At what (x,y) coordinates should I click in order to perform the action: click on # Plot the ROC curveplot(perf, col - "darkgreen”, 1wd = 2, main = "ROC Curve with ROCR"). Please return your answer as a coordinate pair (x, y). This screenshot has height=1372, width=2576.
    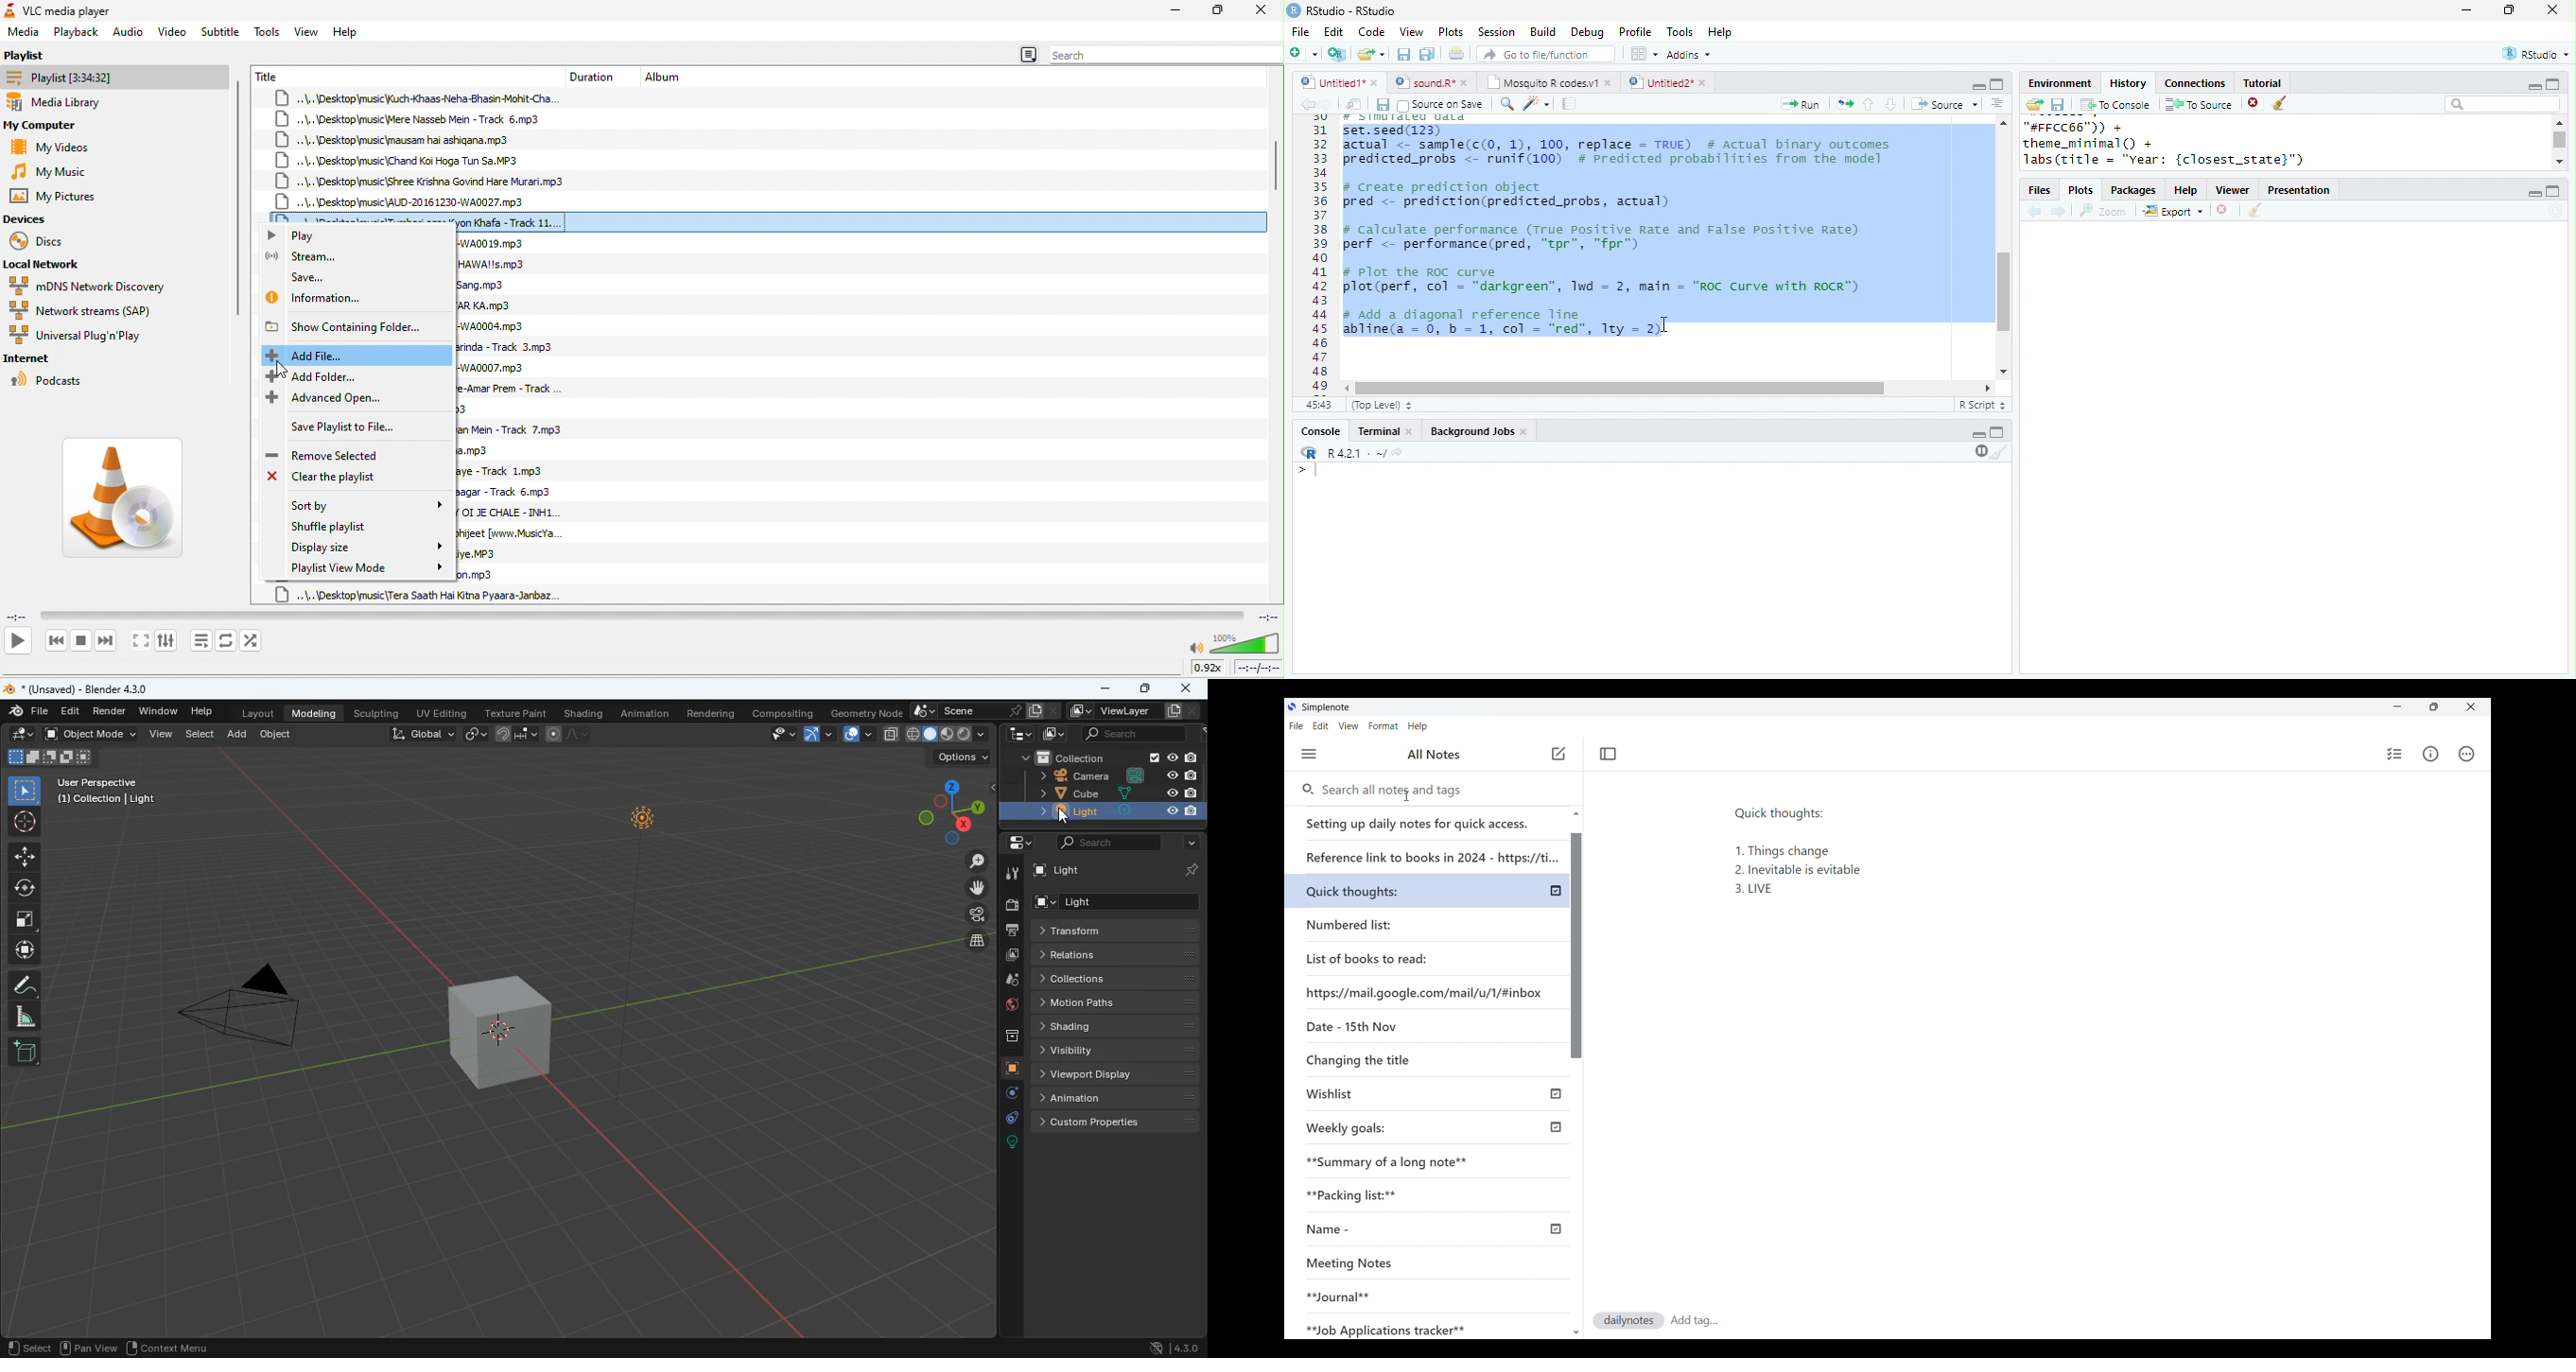
    Looking at the image, I should click on (1605, 281).